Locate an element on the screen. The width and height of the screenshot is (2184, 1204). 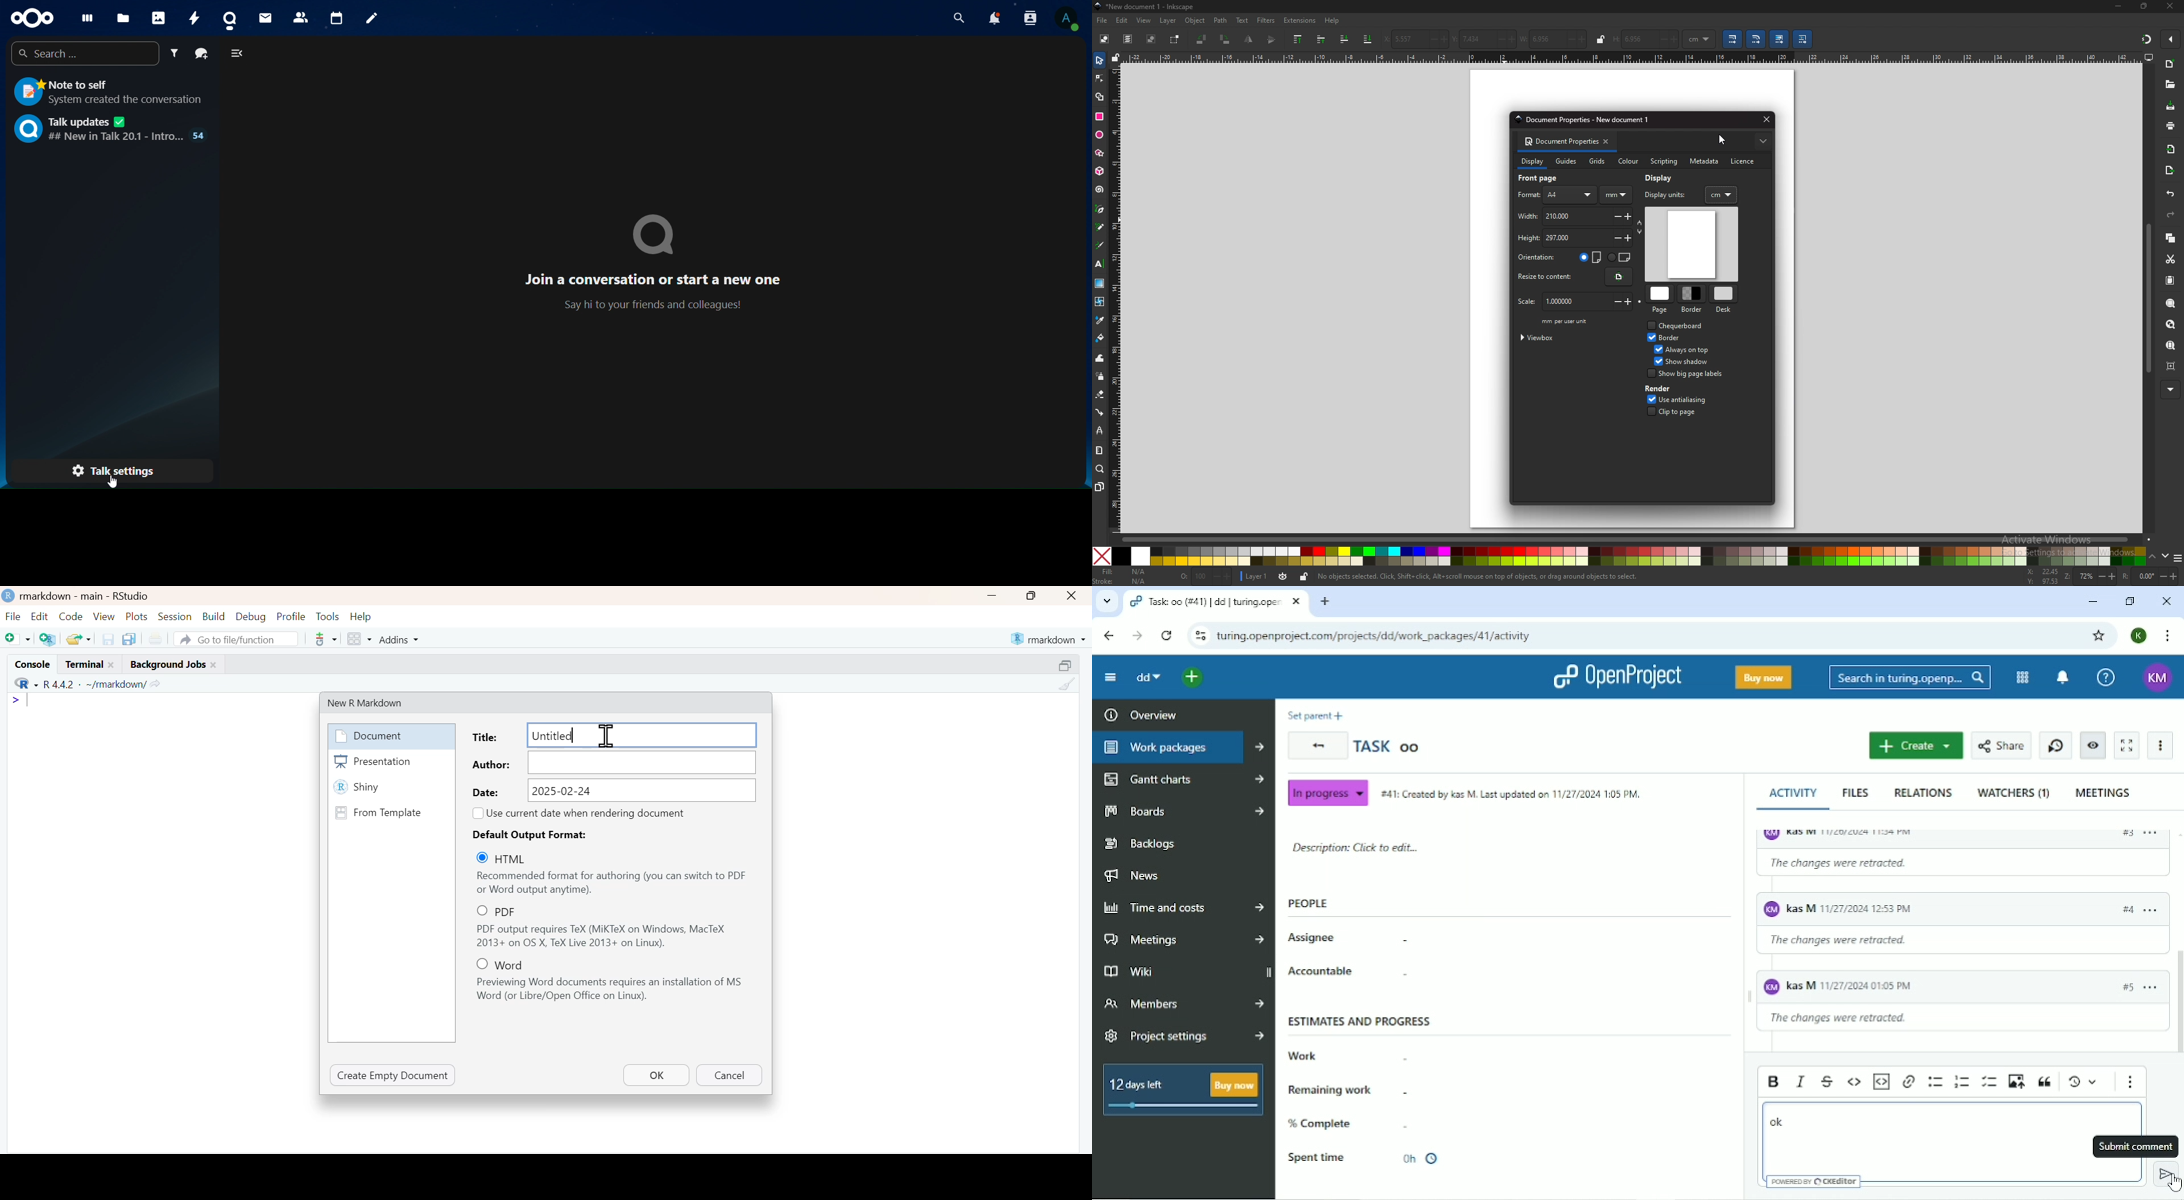
In progress is located at coordinates (1327, 792).